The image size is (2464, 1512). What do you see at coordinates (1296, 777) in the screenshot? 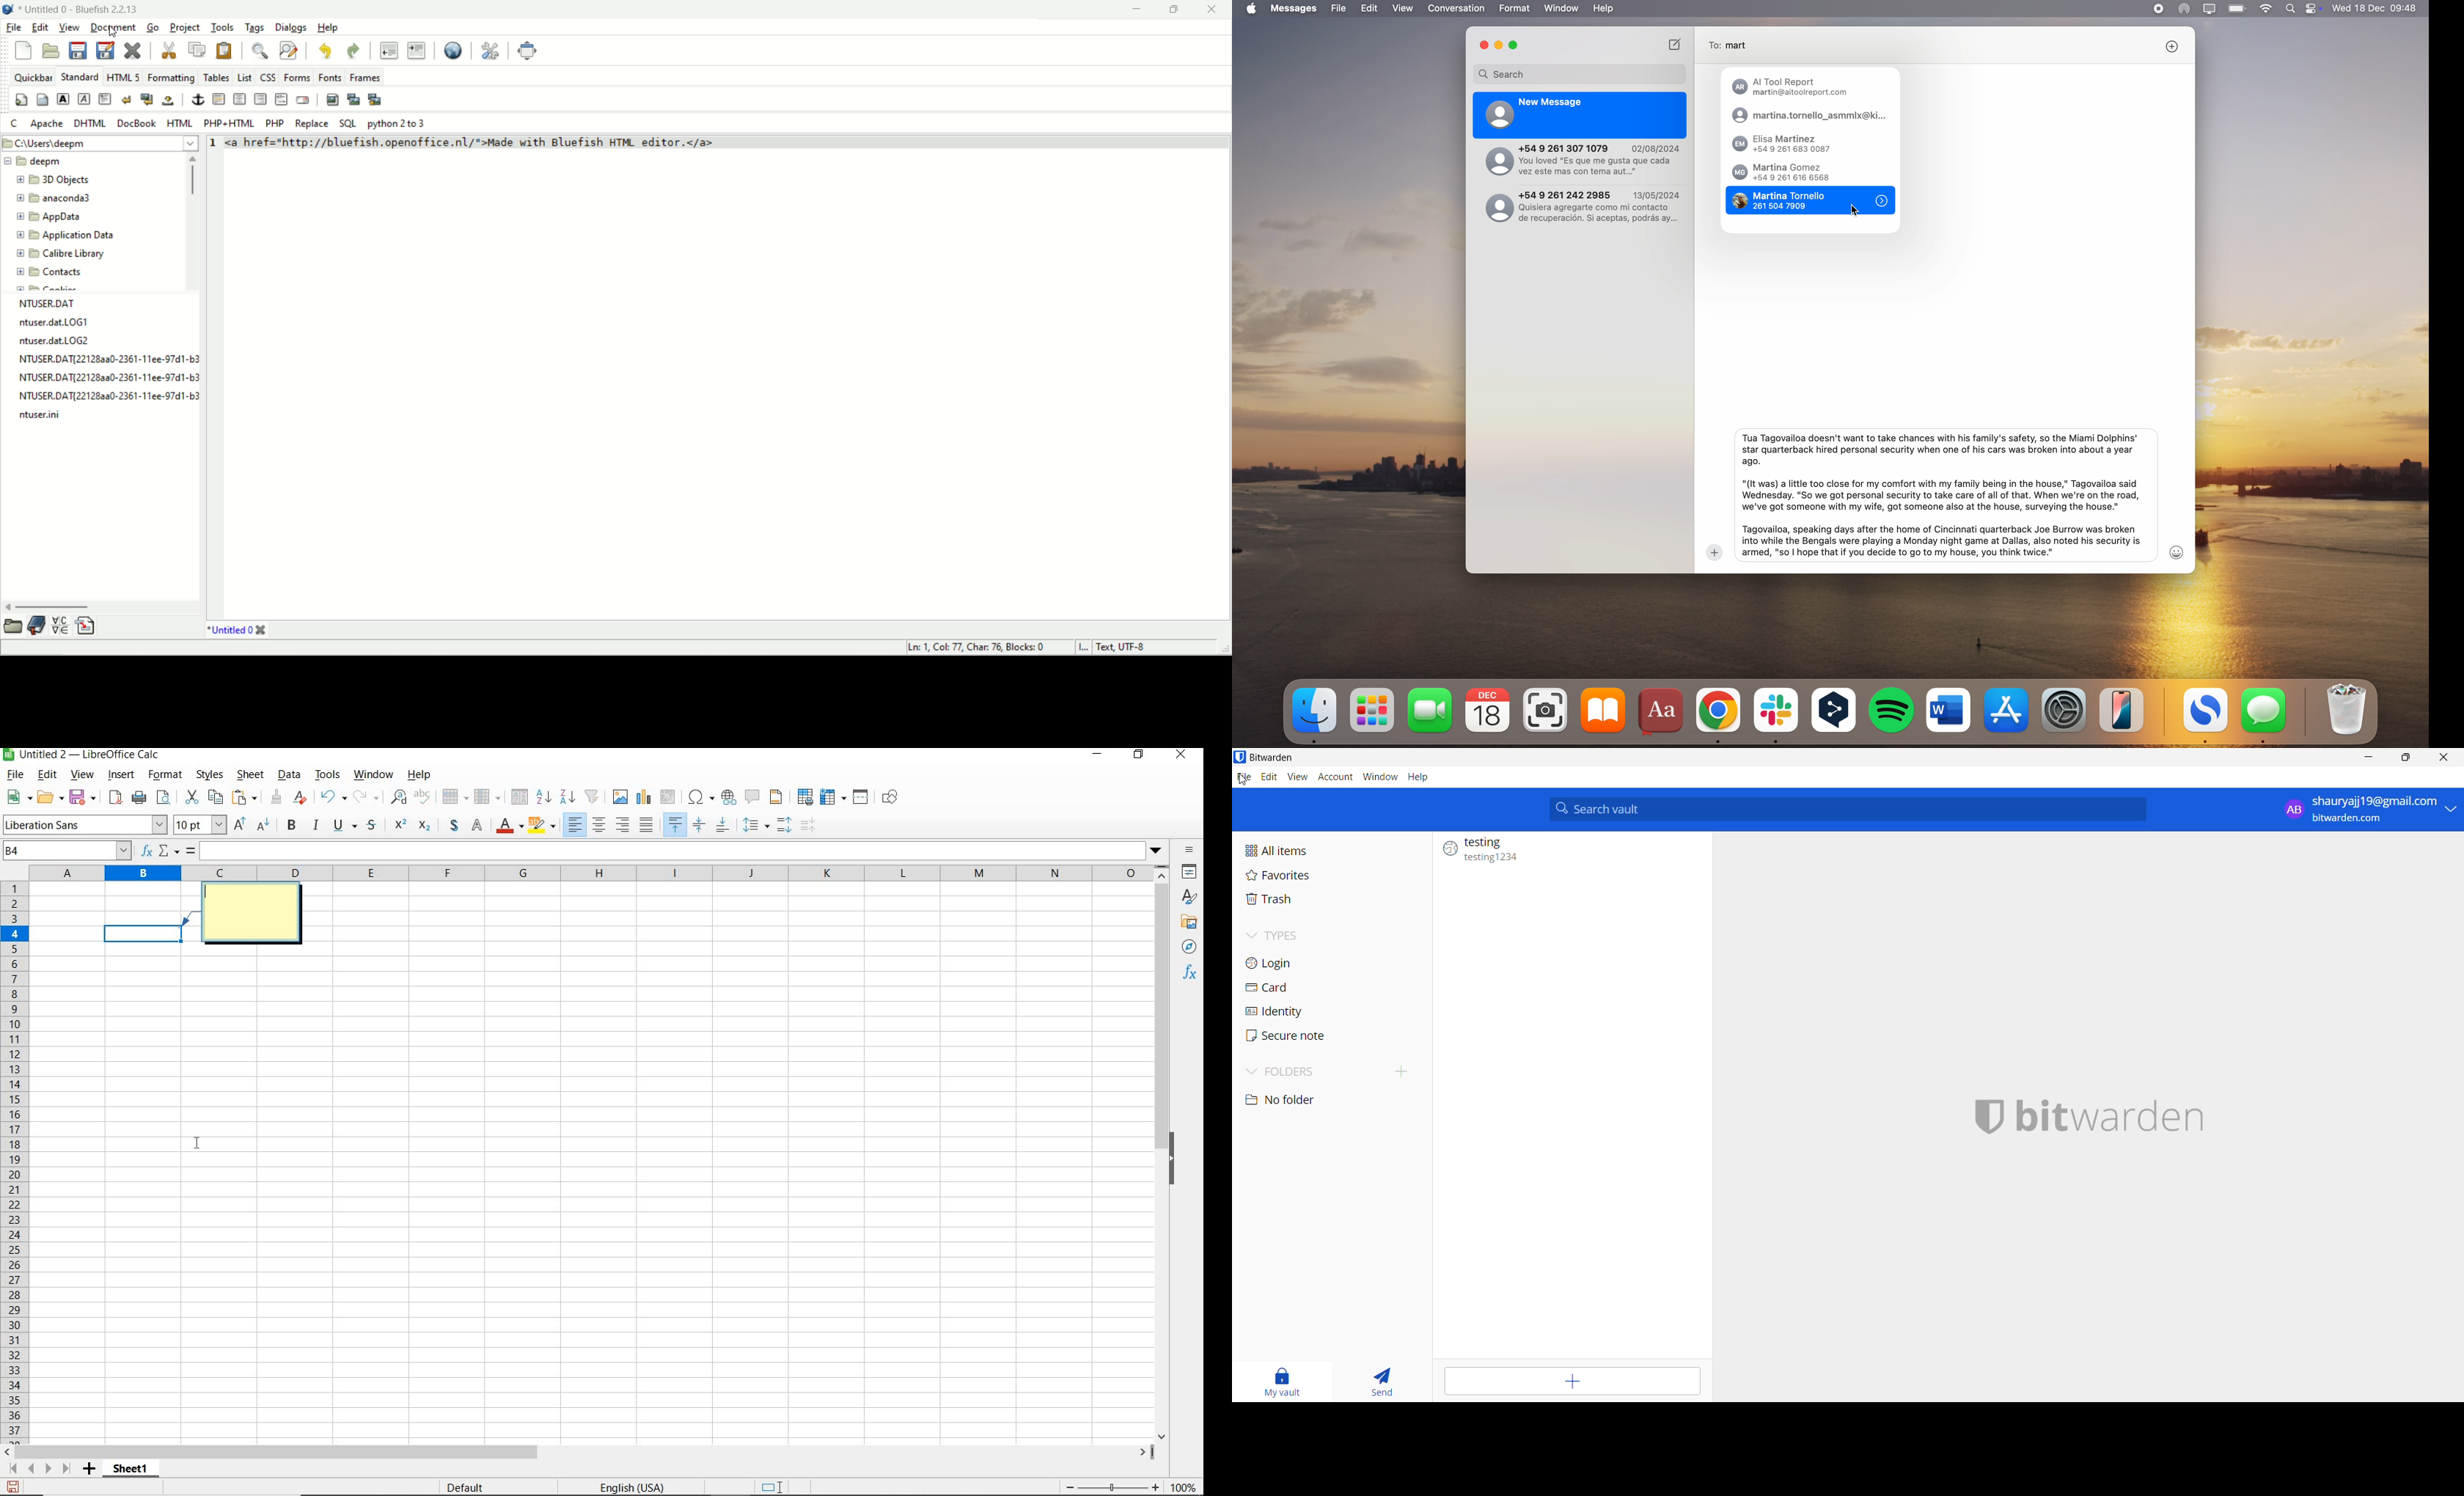
I see `view` at bounding box center [1296, 777].